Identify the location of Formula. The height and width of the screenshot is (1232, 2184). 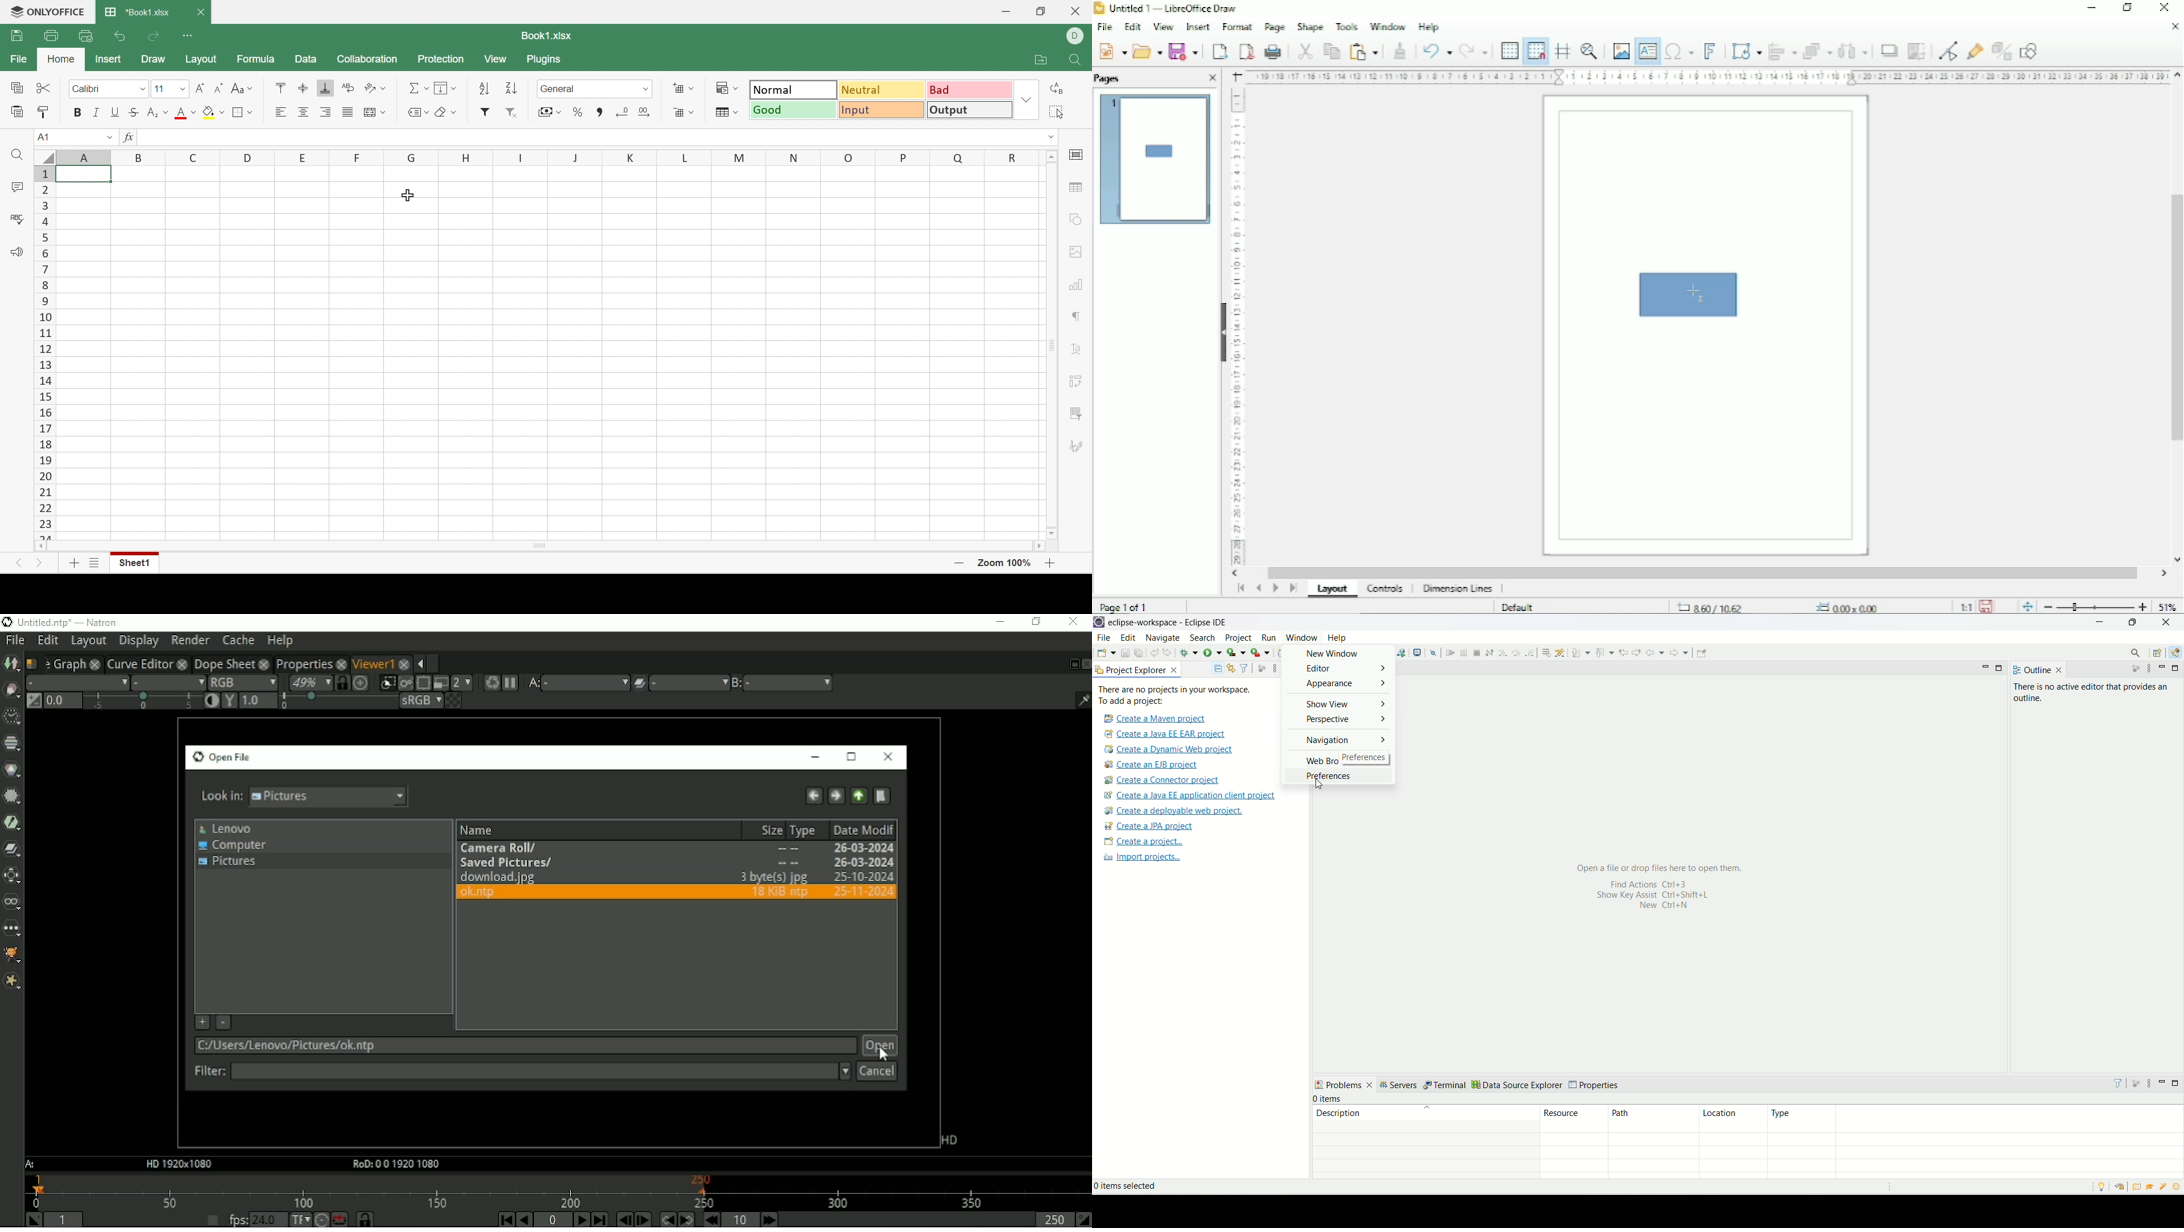
(255, 59).